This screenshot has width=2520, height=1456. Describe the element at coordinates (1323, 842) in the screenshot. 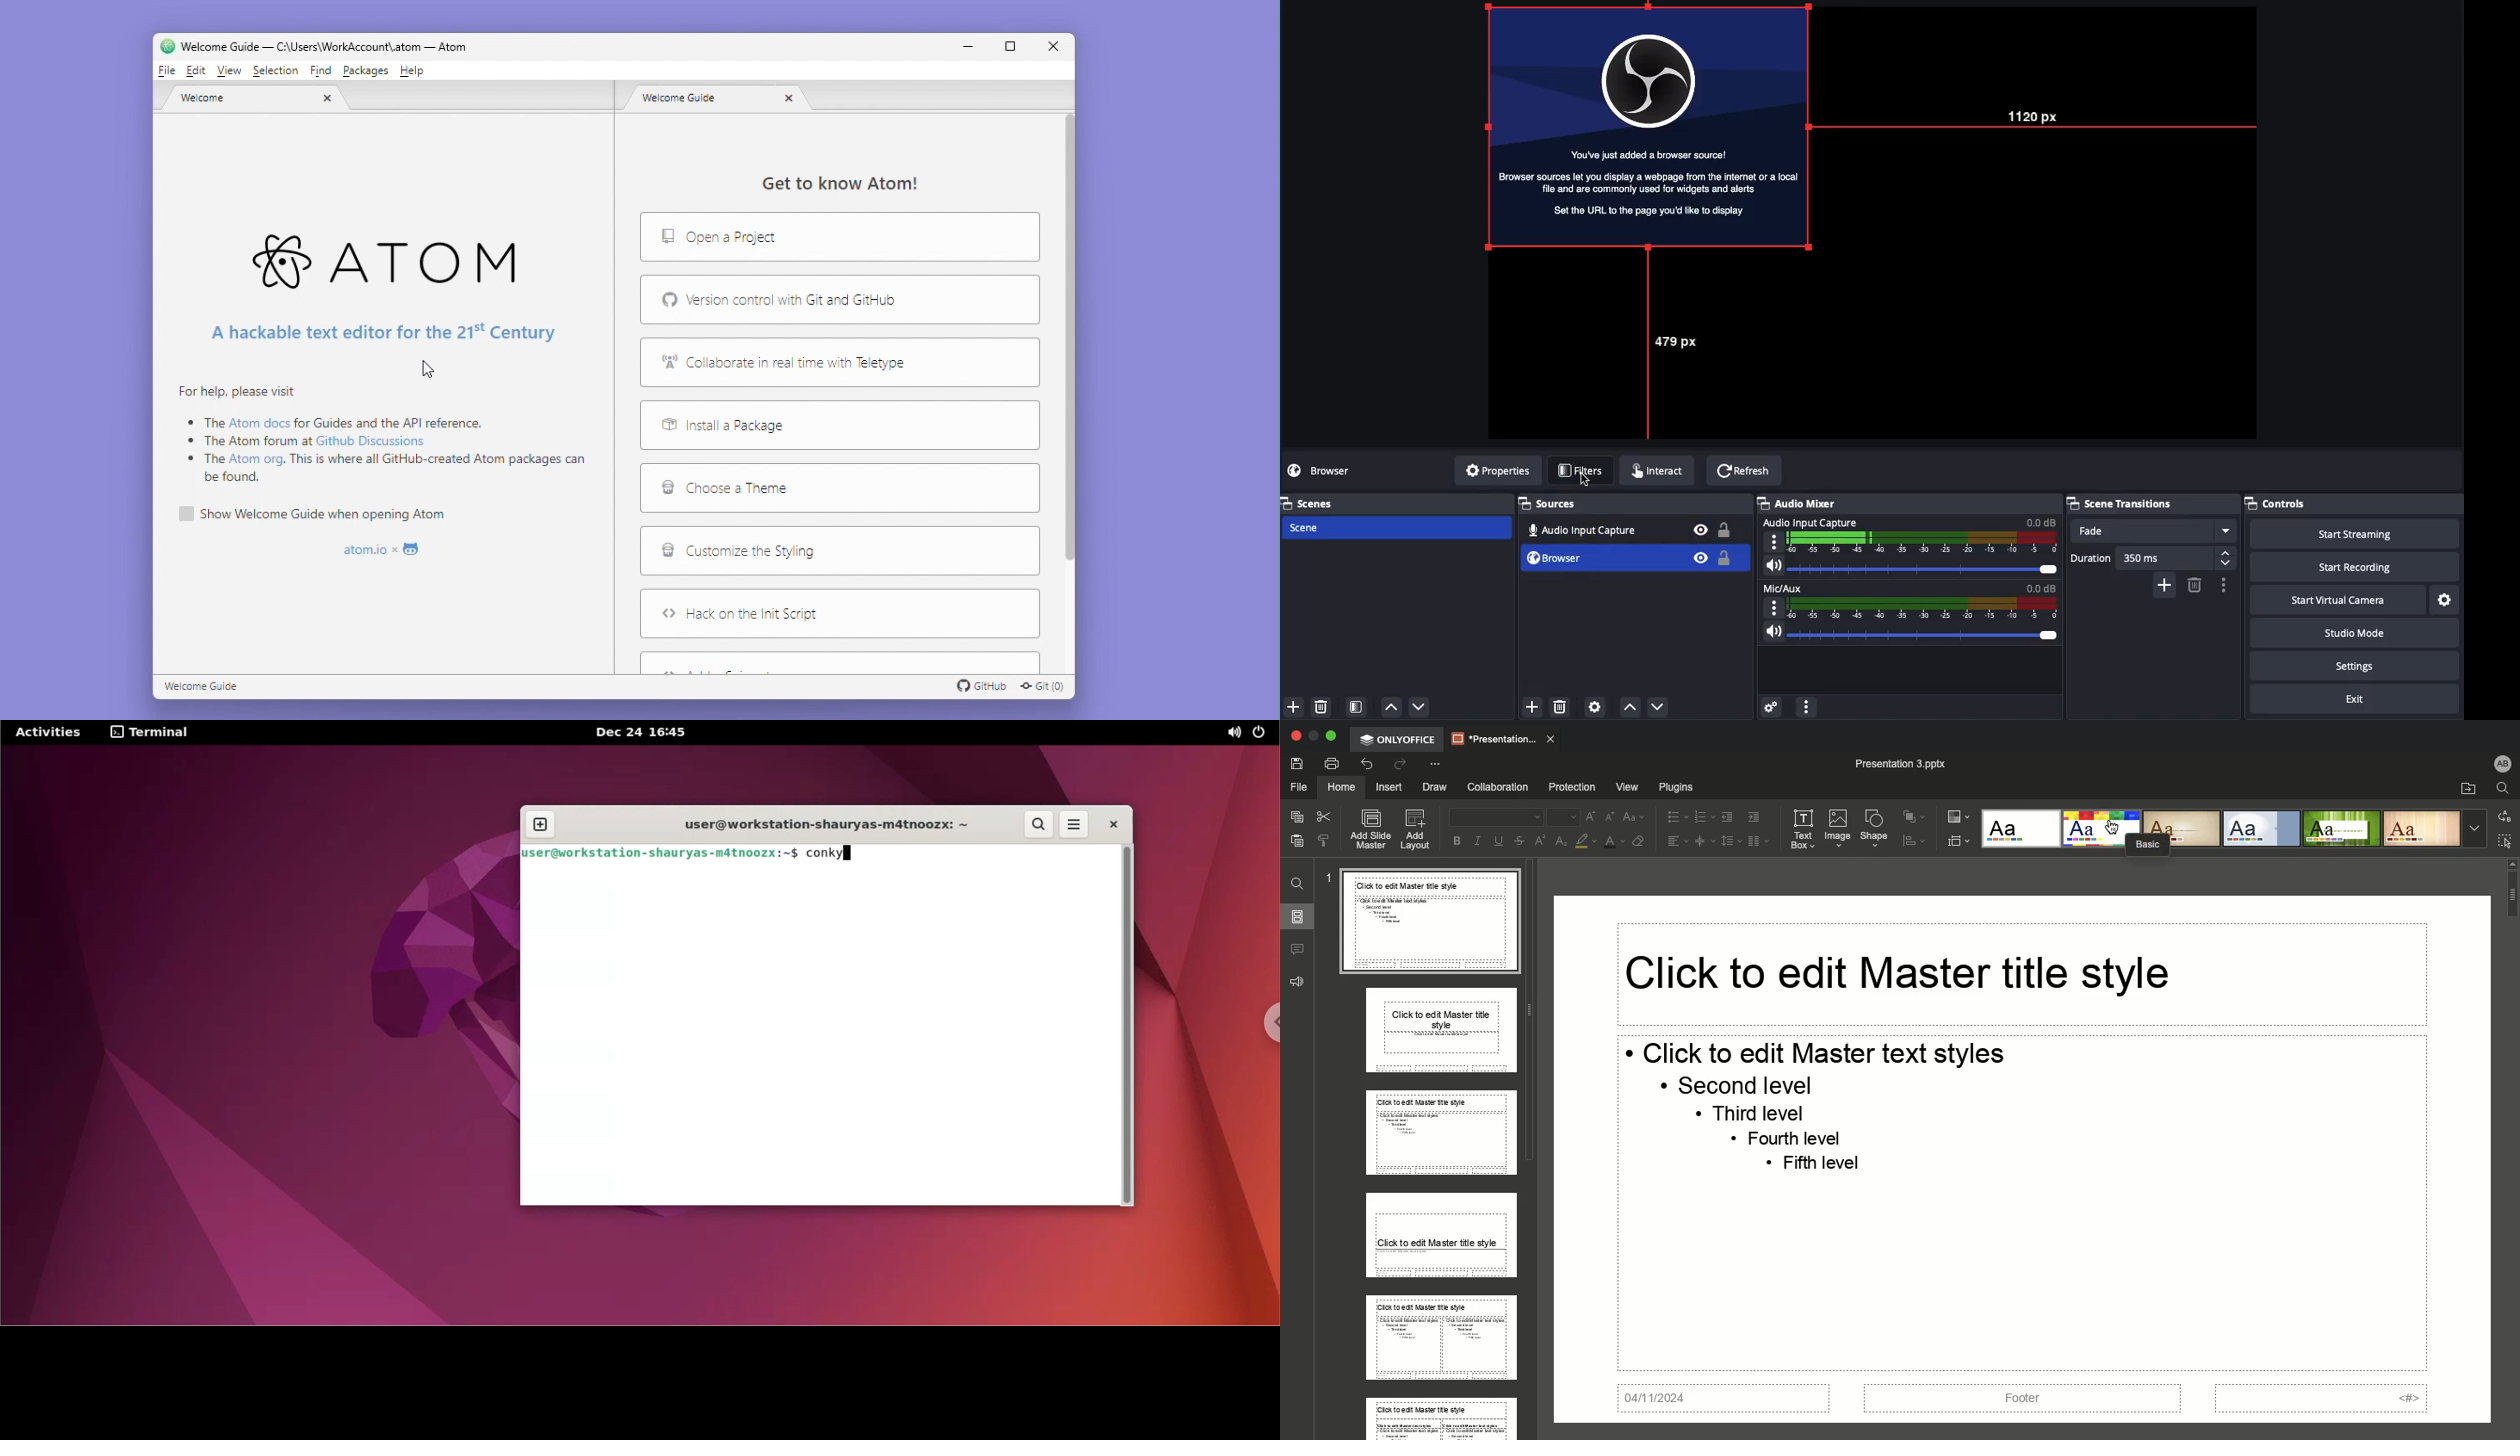

I see `Copy style` at that location.